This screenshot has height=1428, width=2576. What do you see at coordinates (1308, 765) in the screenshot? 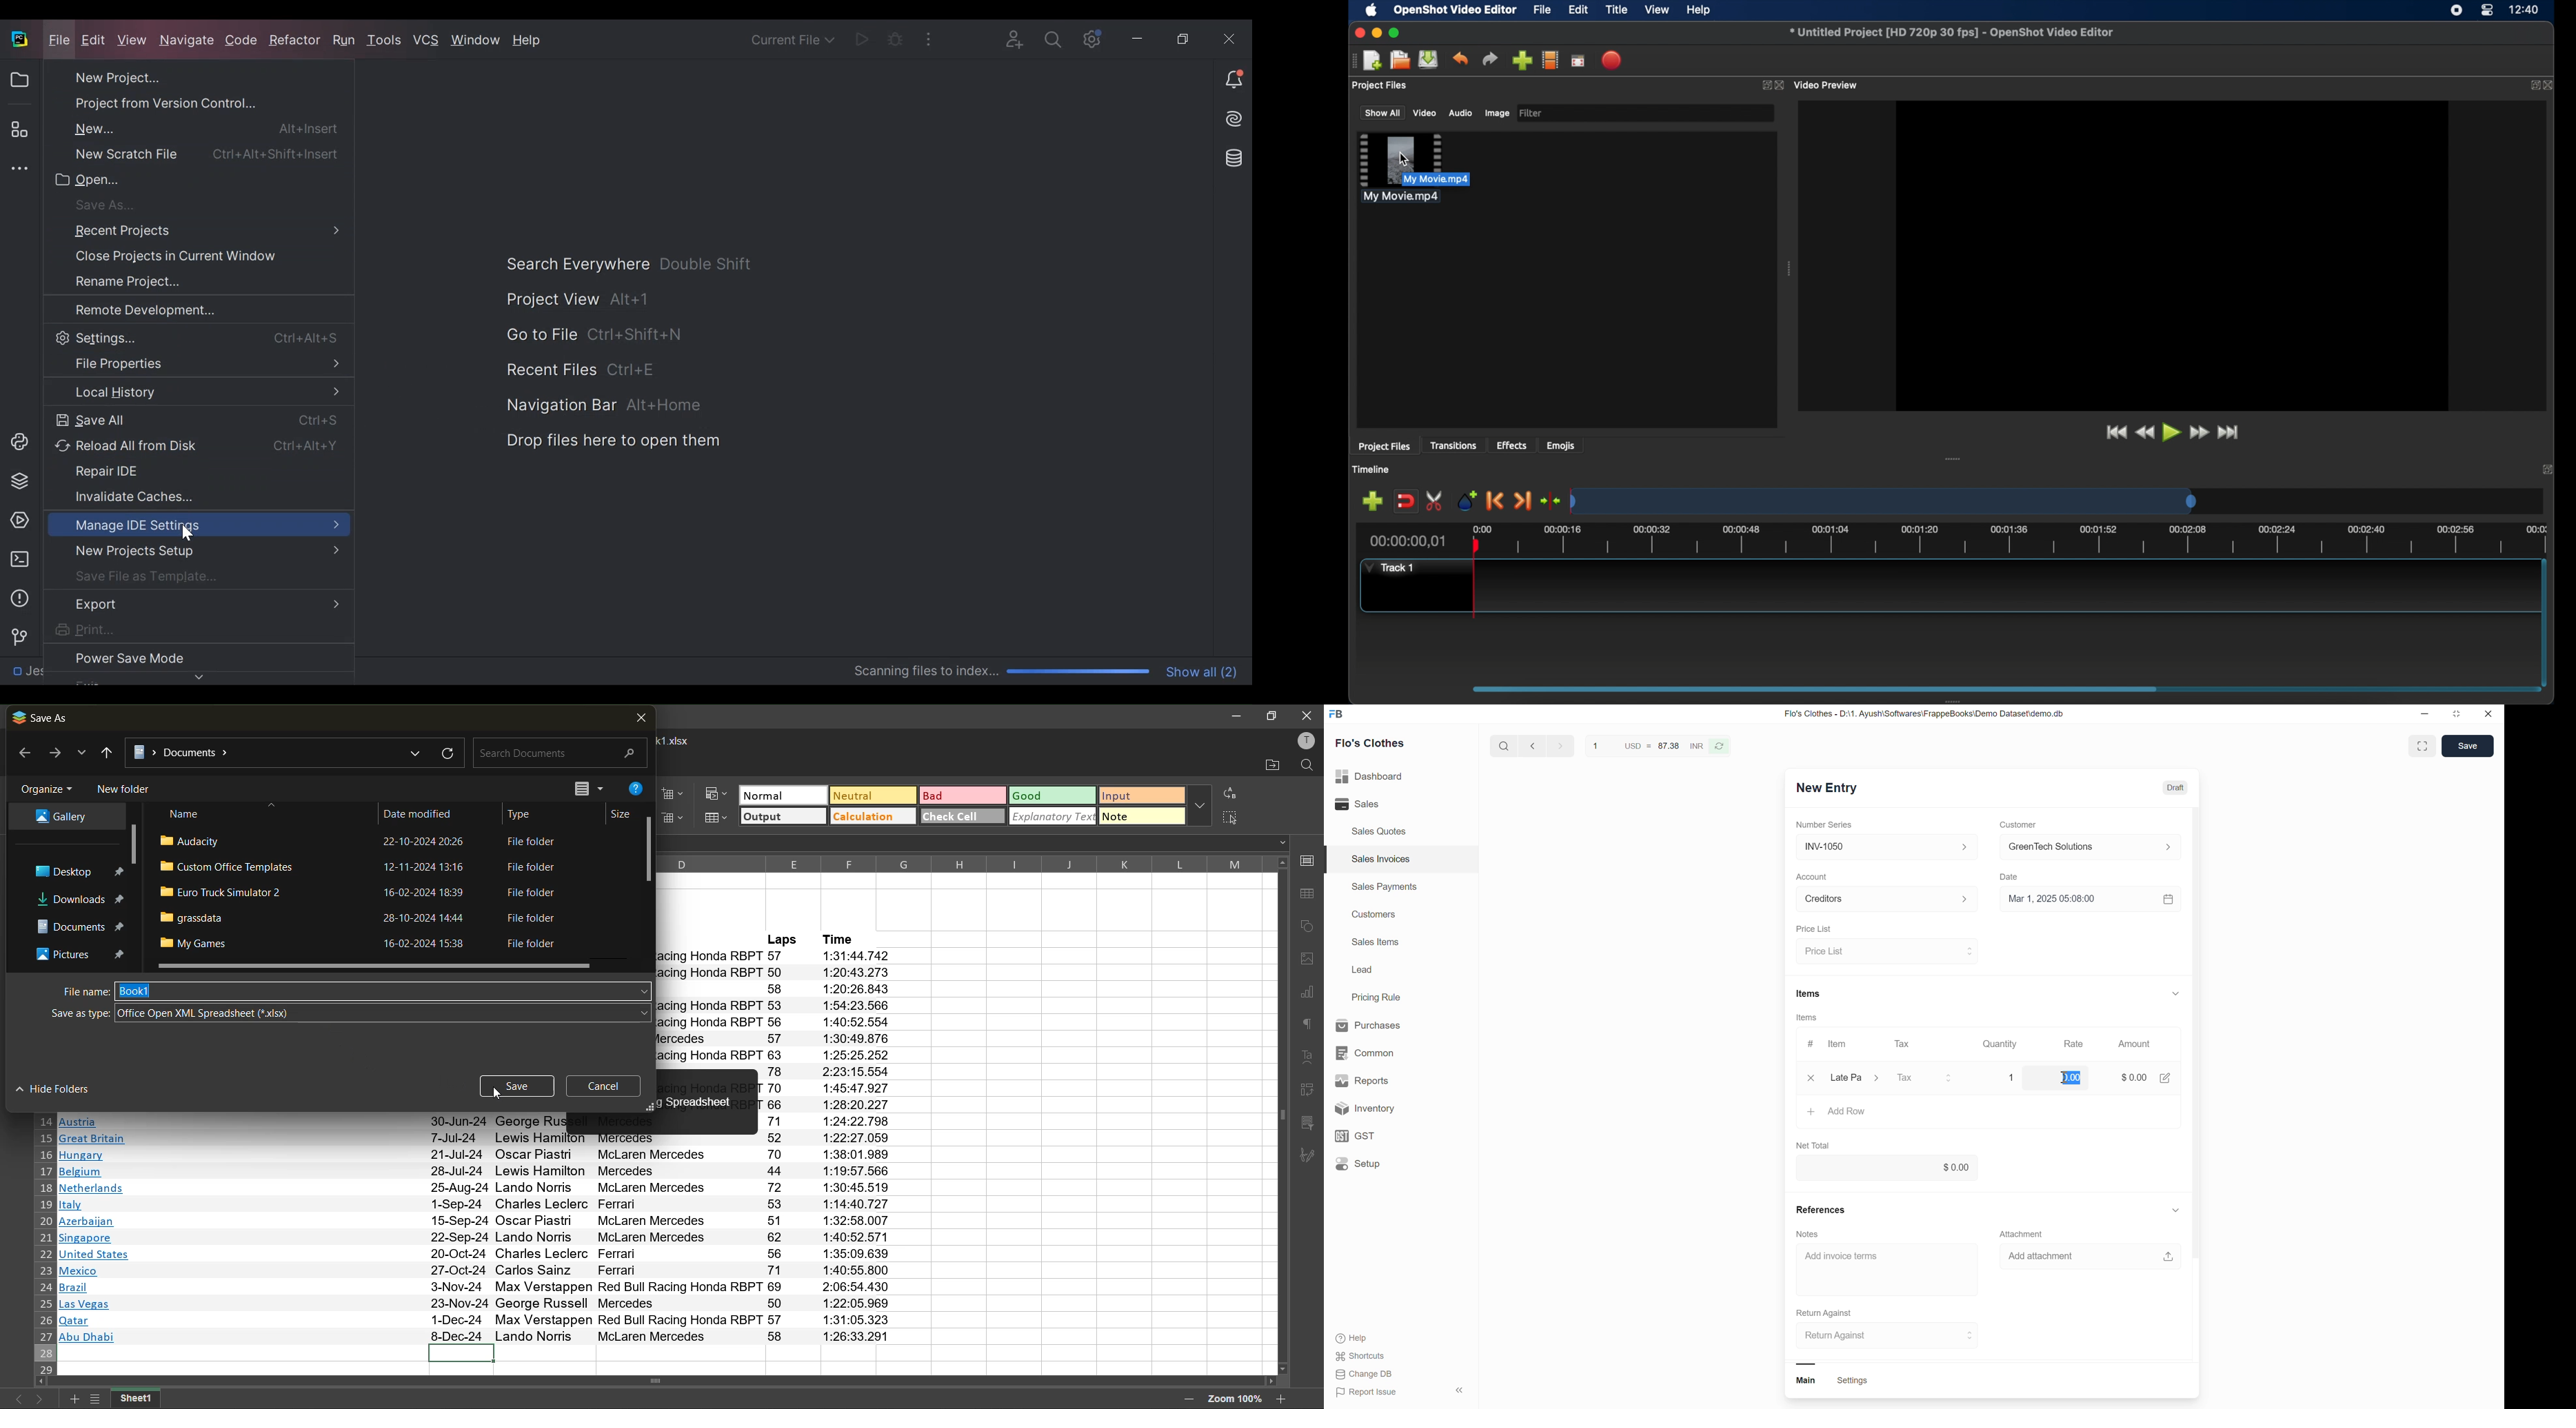
I see `find` at bounding box center [1308, 765].